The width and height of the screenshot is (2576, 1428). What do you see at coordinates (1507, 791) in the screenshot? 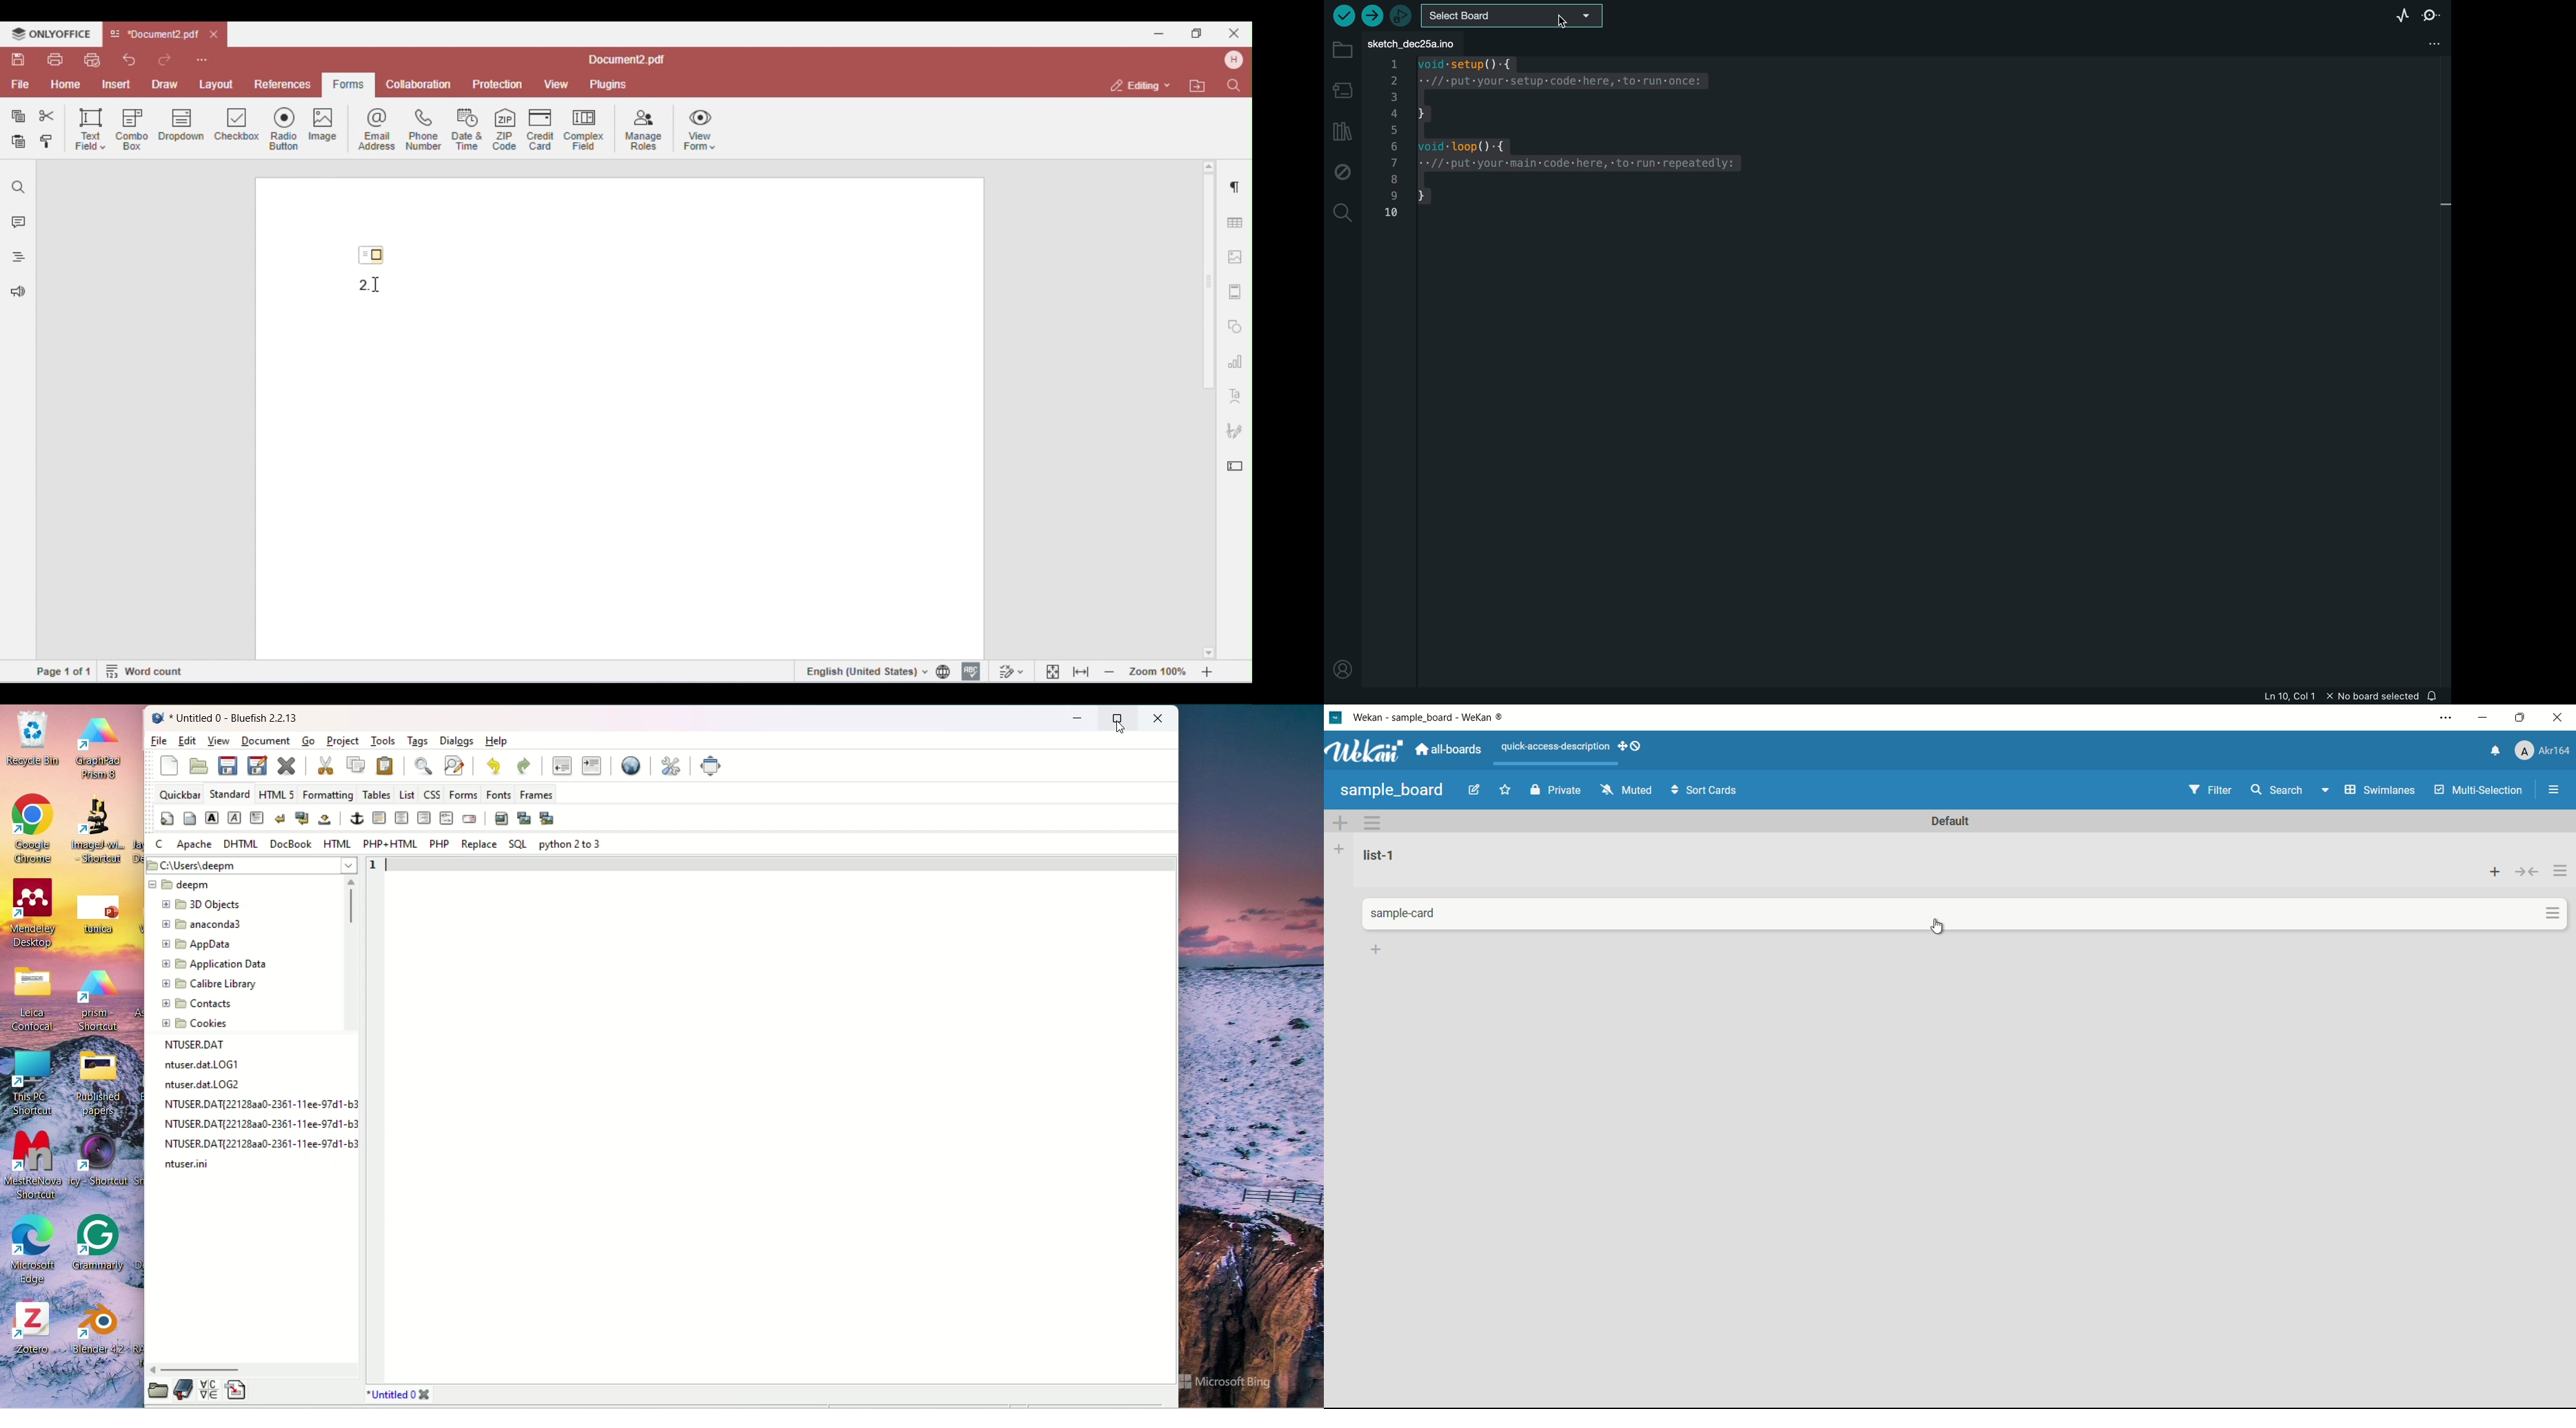
I see `star` at bounding box center [1507, 791].